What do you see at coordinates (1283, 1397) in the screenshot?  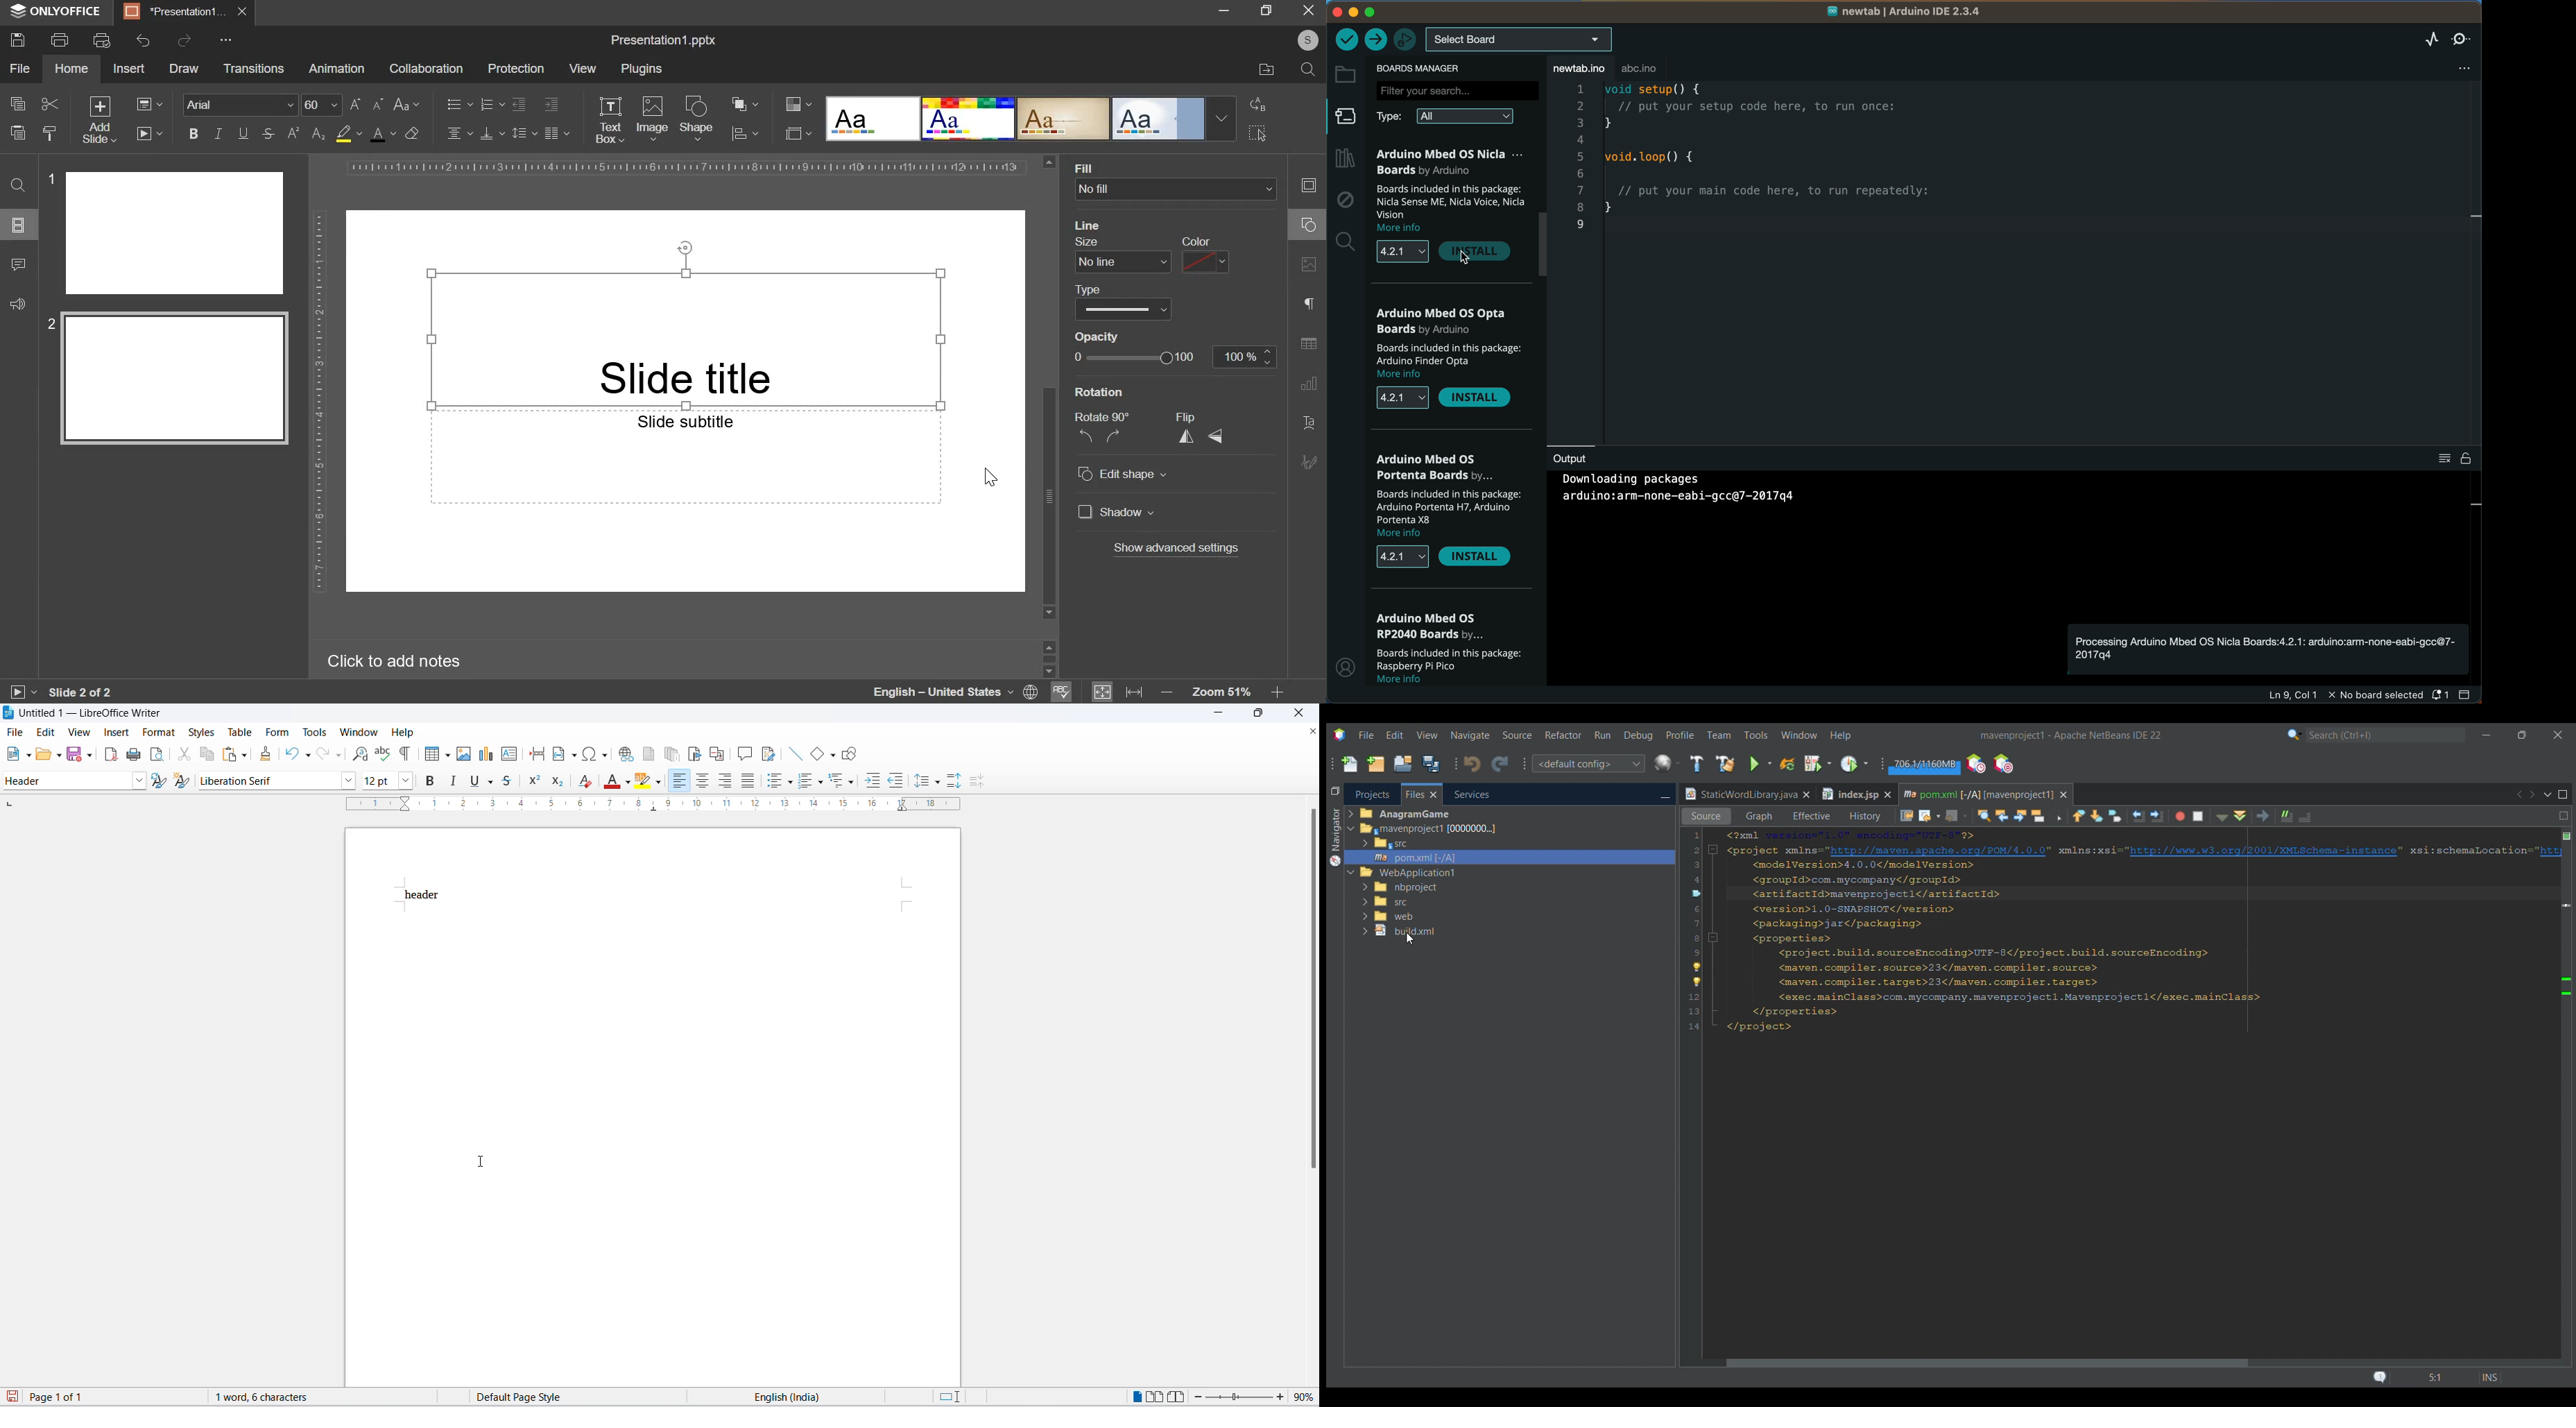 I see `increase` at bounding box center [1283, 1397].